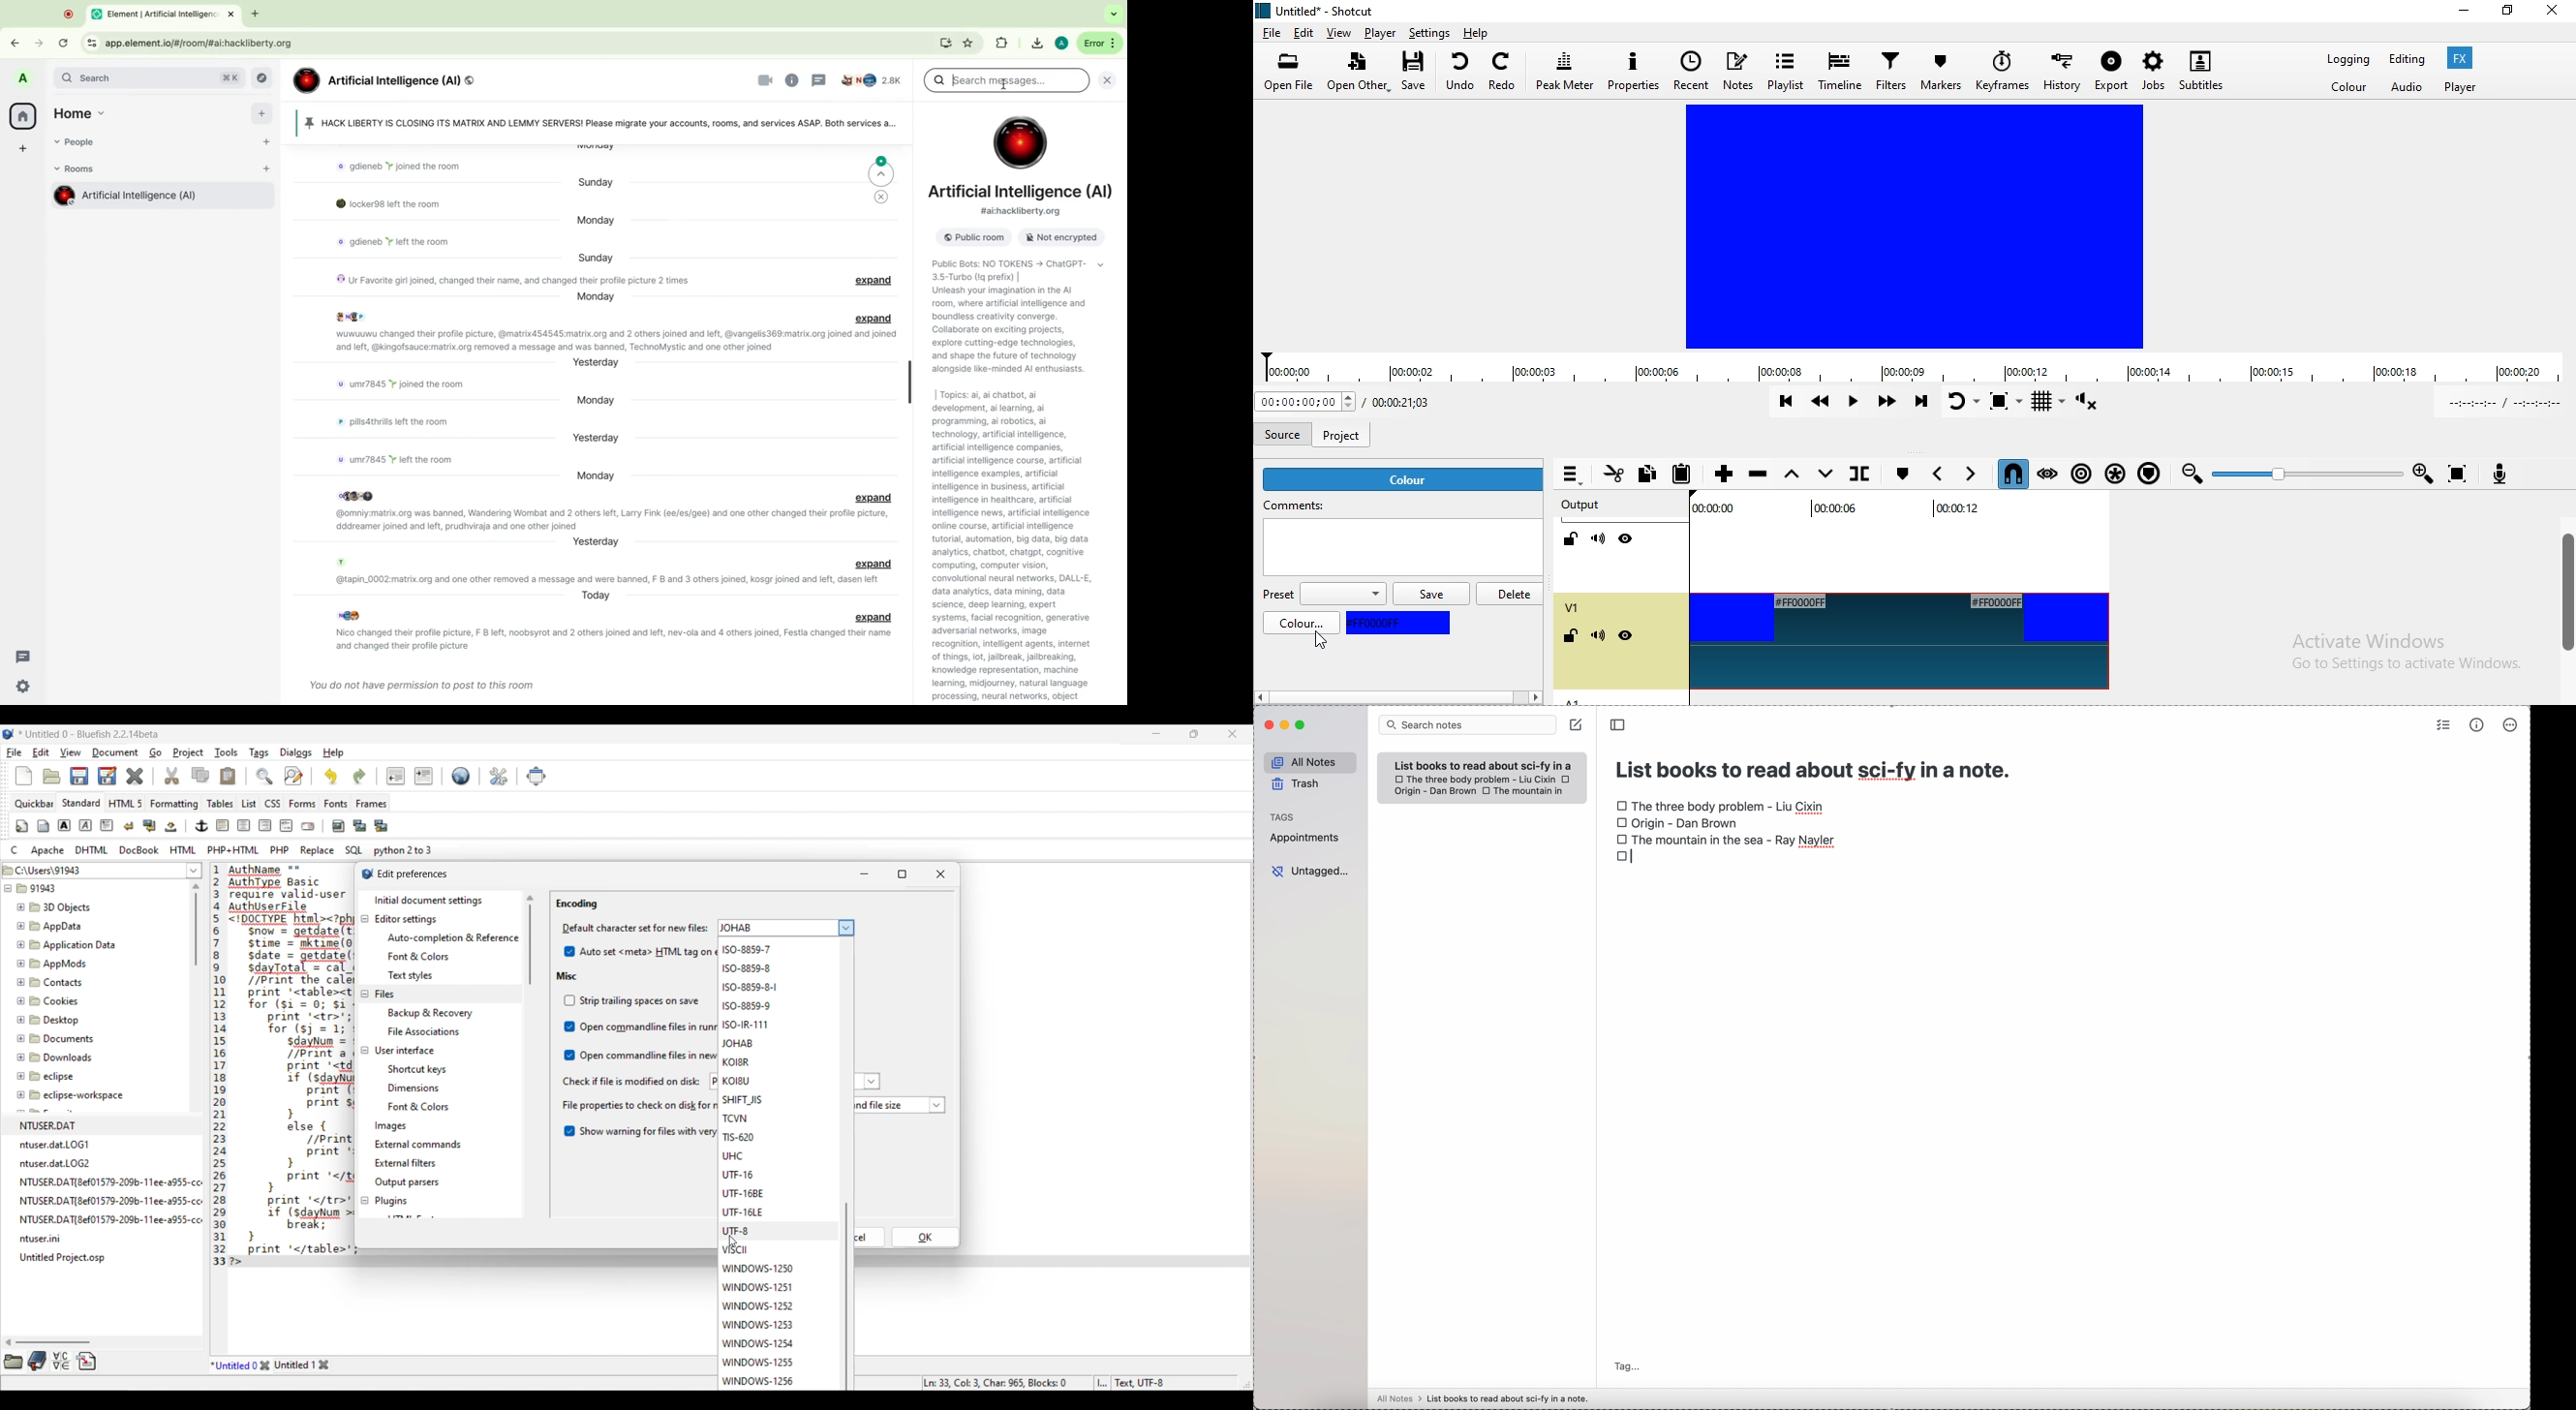  What do you see at coordinates (1420, 72) in the screenshot?
I see `Save` at bounding box center [1420, 72].